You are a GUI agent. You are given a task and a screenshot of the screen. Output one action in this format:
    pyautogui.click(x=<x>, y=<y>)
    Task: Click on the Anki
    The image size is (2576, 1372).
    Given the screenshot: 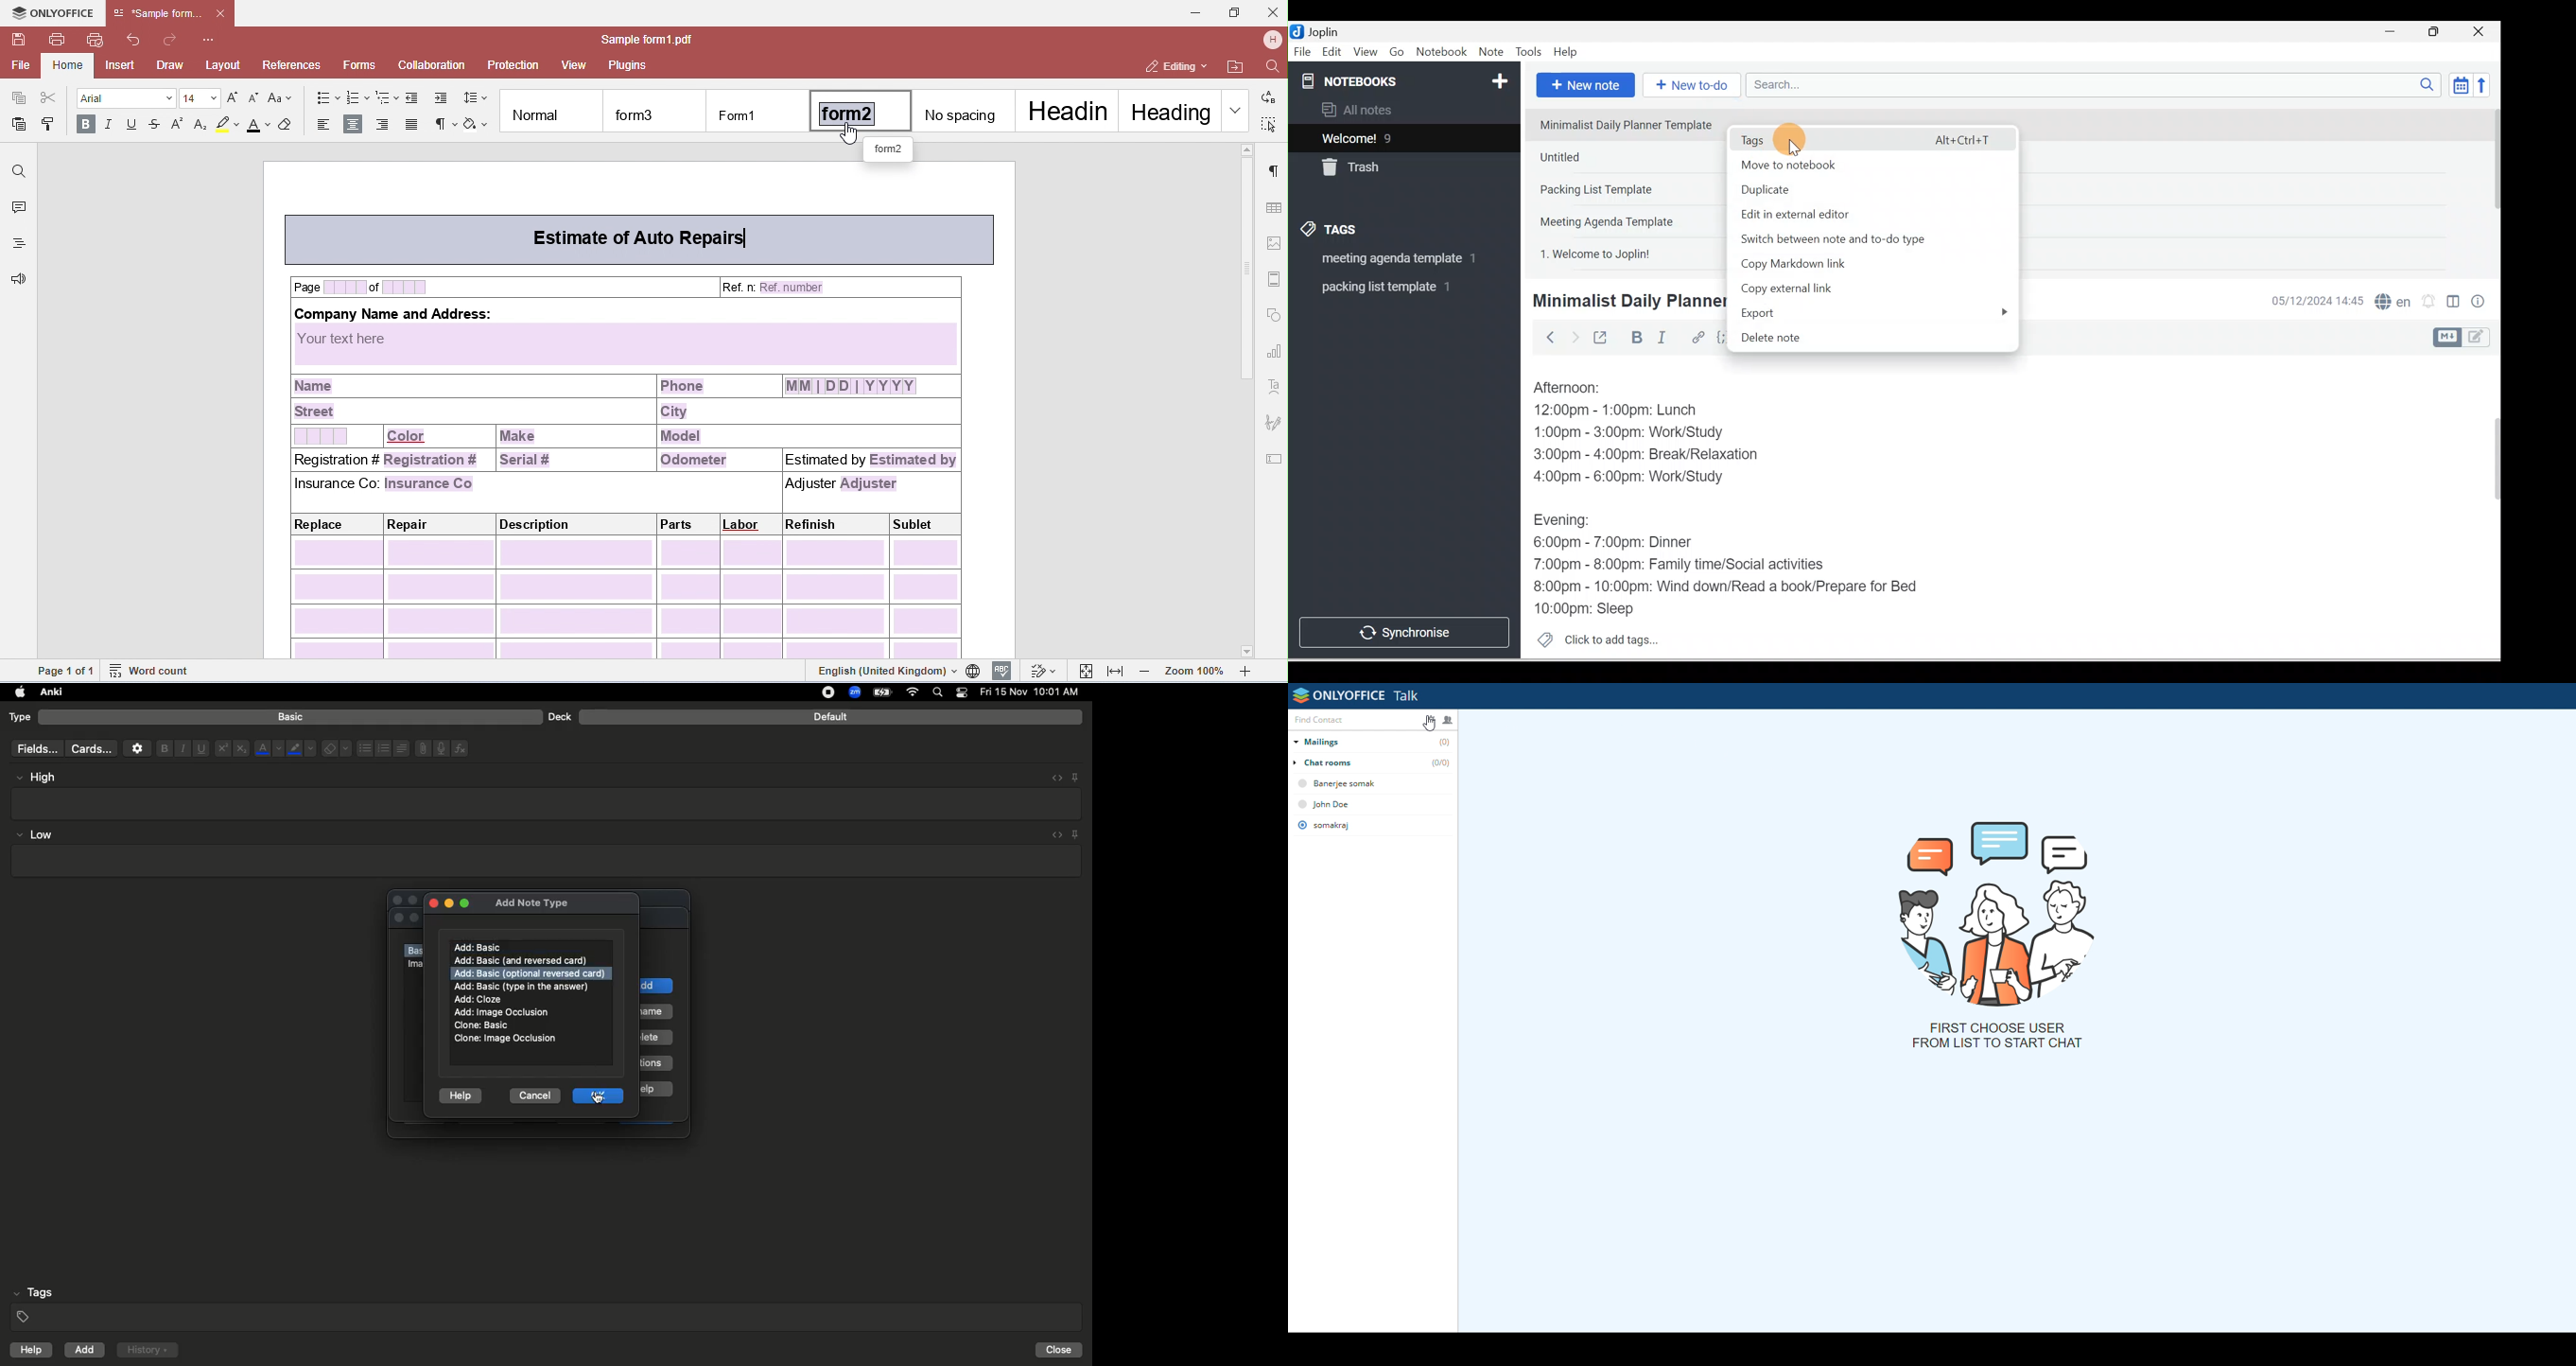 What is the action you would take?
    pyautogui.click(x=50, y=693)
    